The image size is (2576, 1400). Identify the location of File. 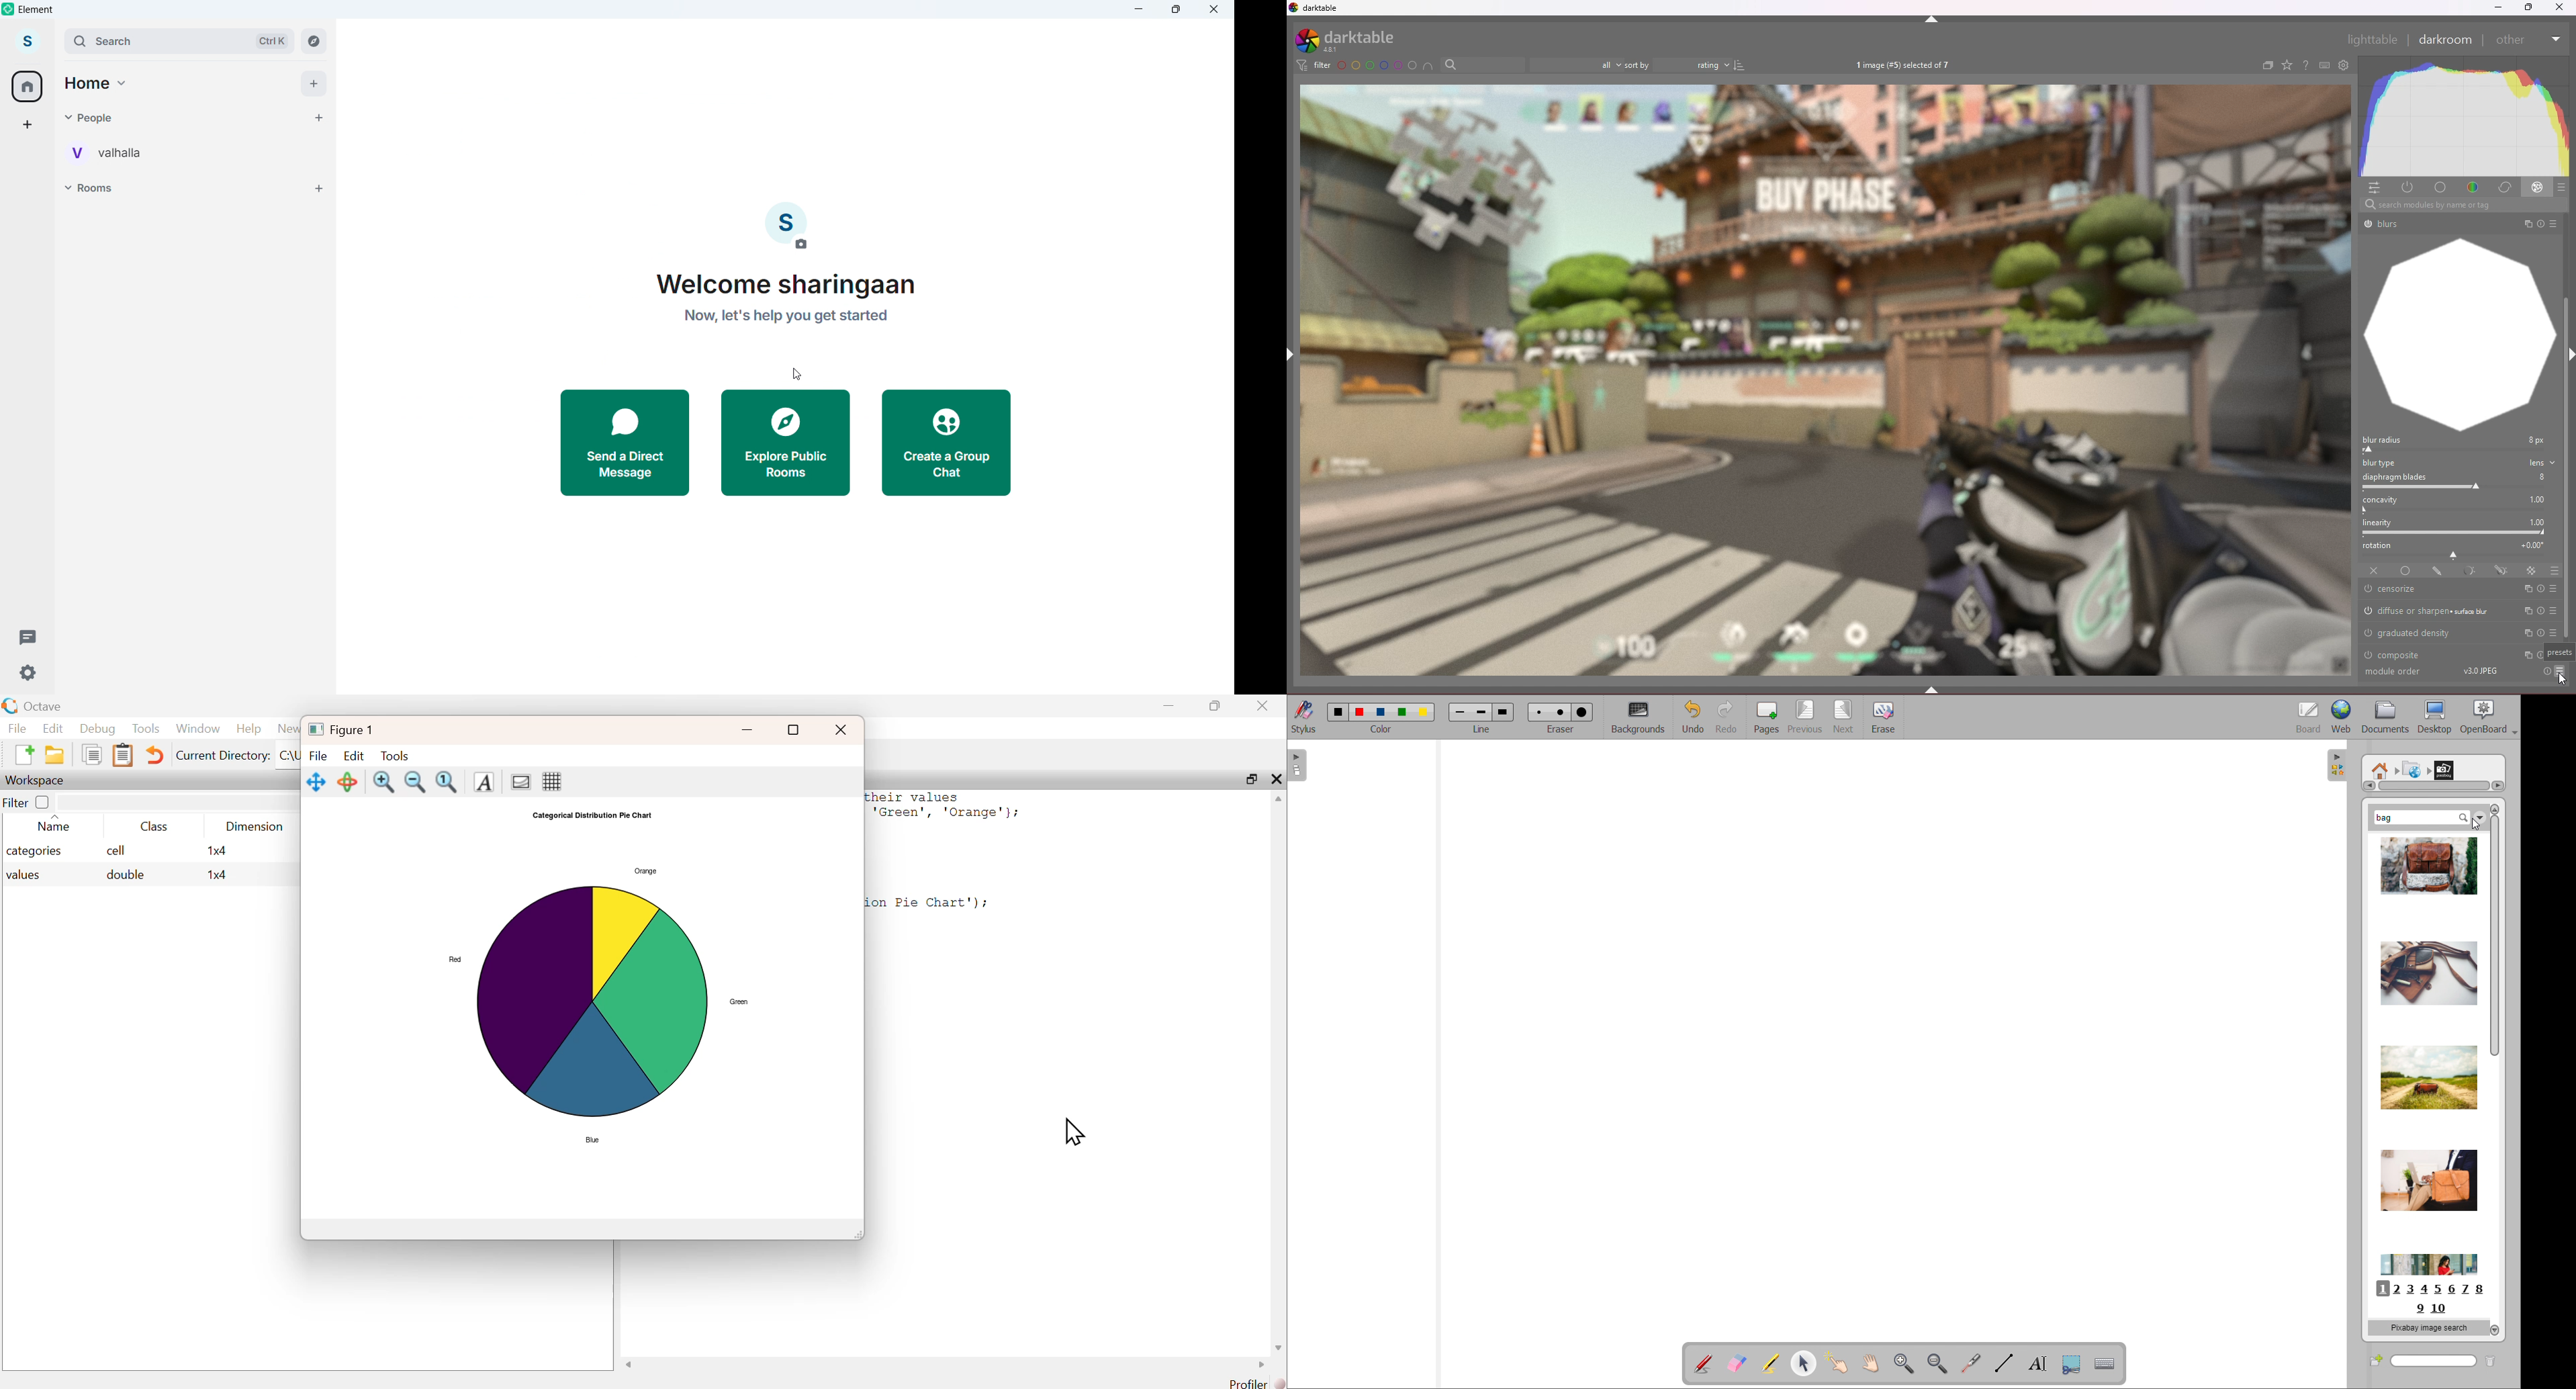
(320, 757).